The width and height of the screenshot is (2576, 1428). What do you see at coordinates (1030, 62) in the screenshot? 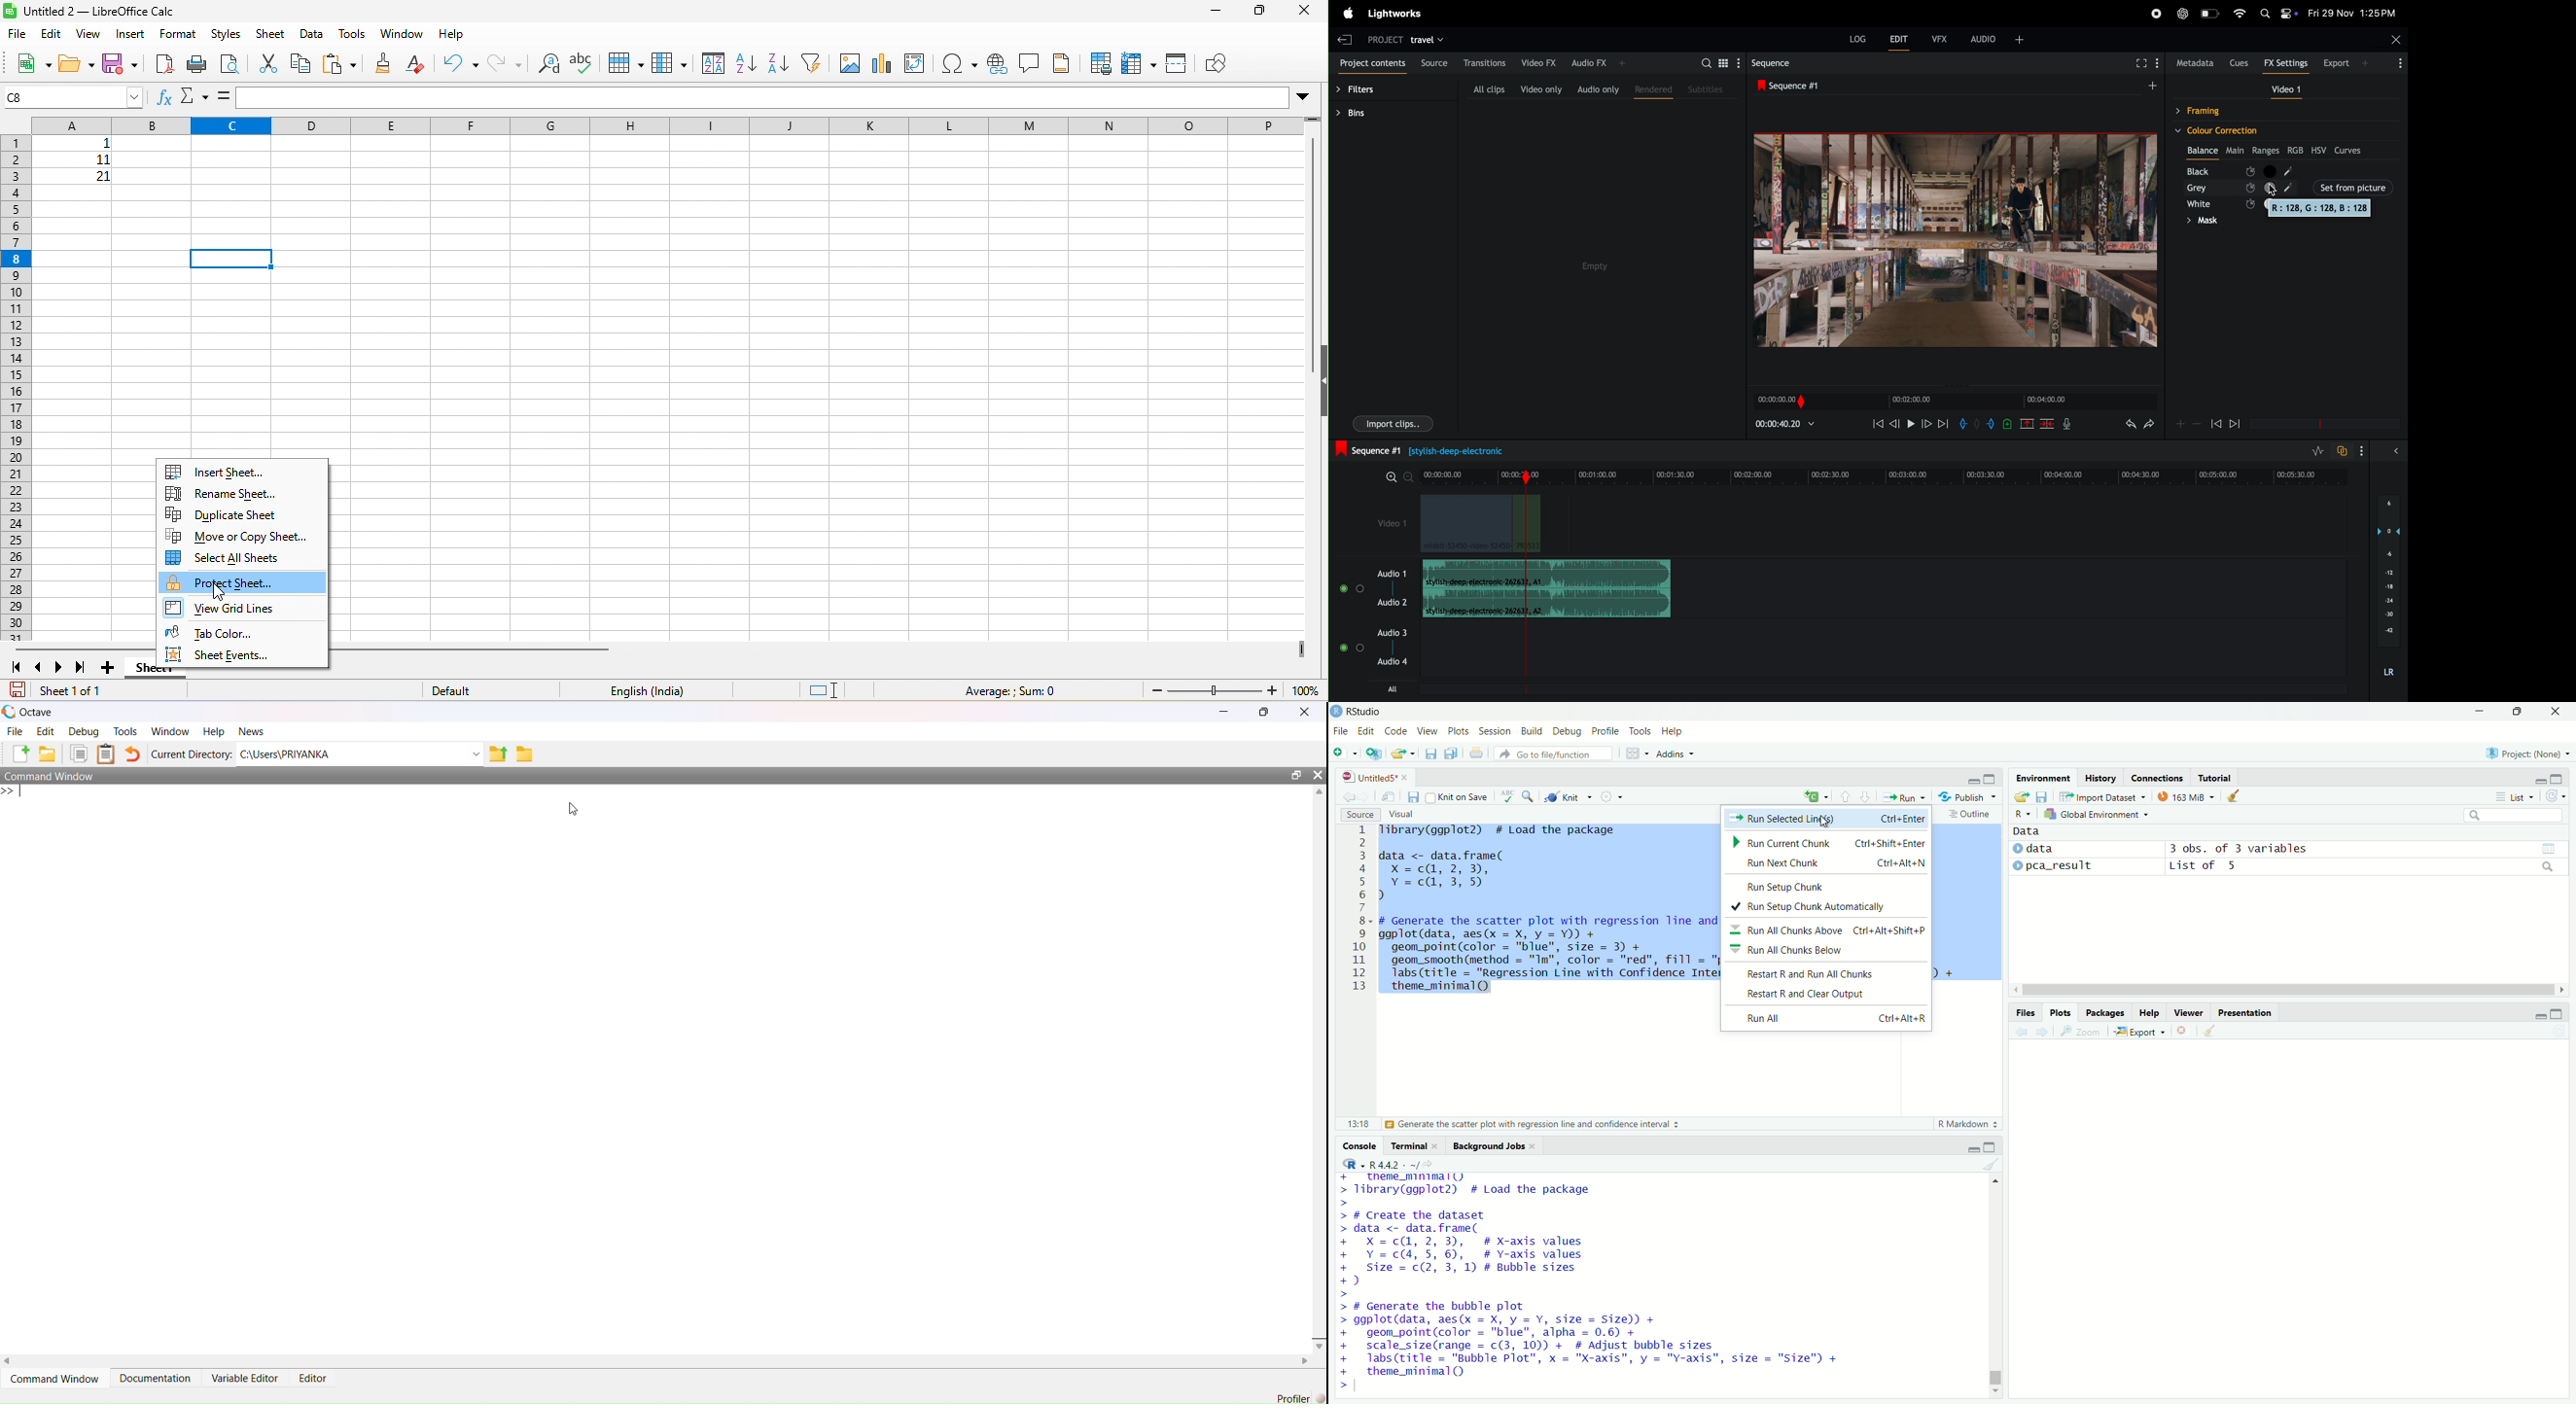
I see `comments` at bounding box center [1030, 62].